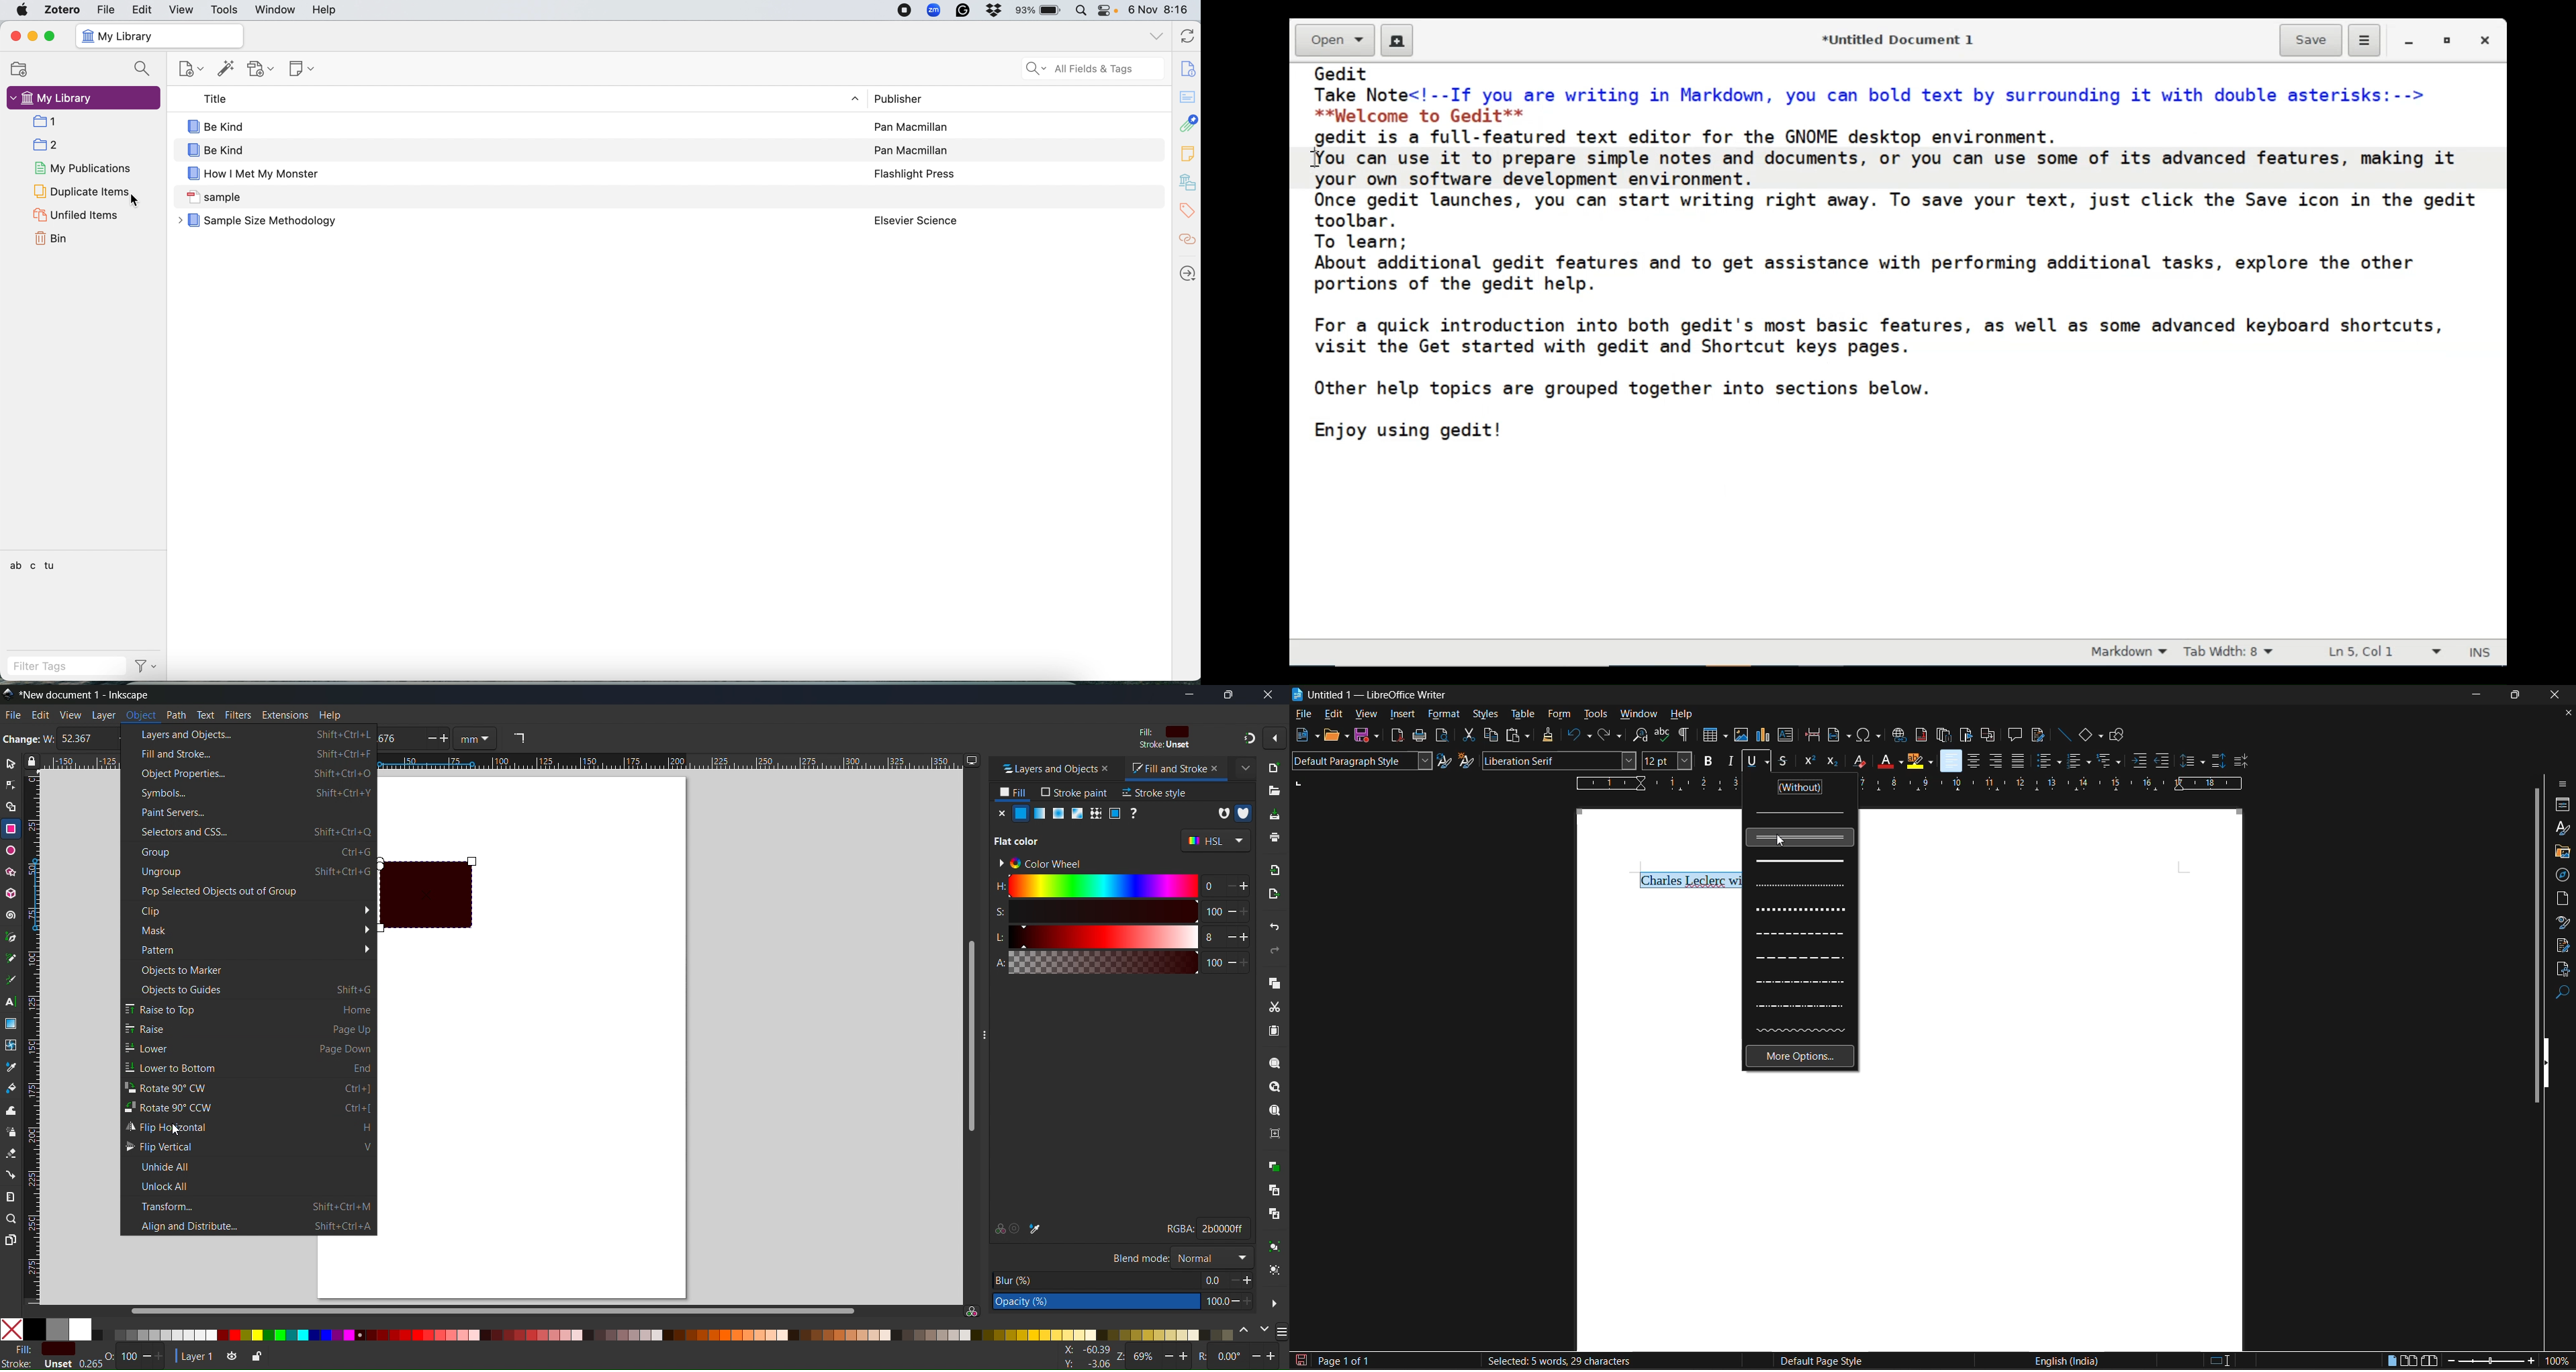 The height and width of the screenshot is (1372, 2576). I want to click on Flat color, so click(1021, 813).